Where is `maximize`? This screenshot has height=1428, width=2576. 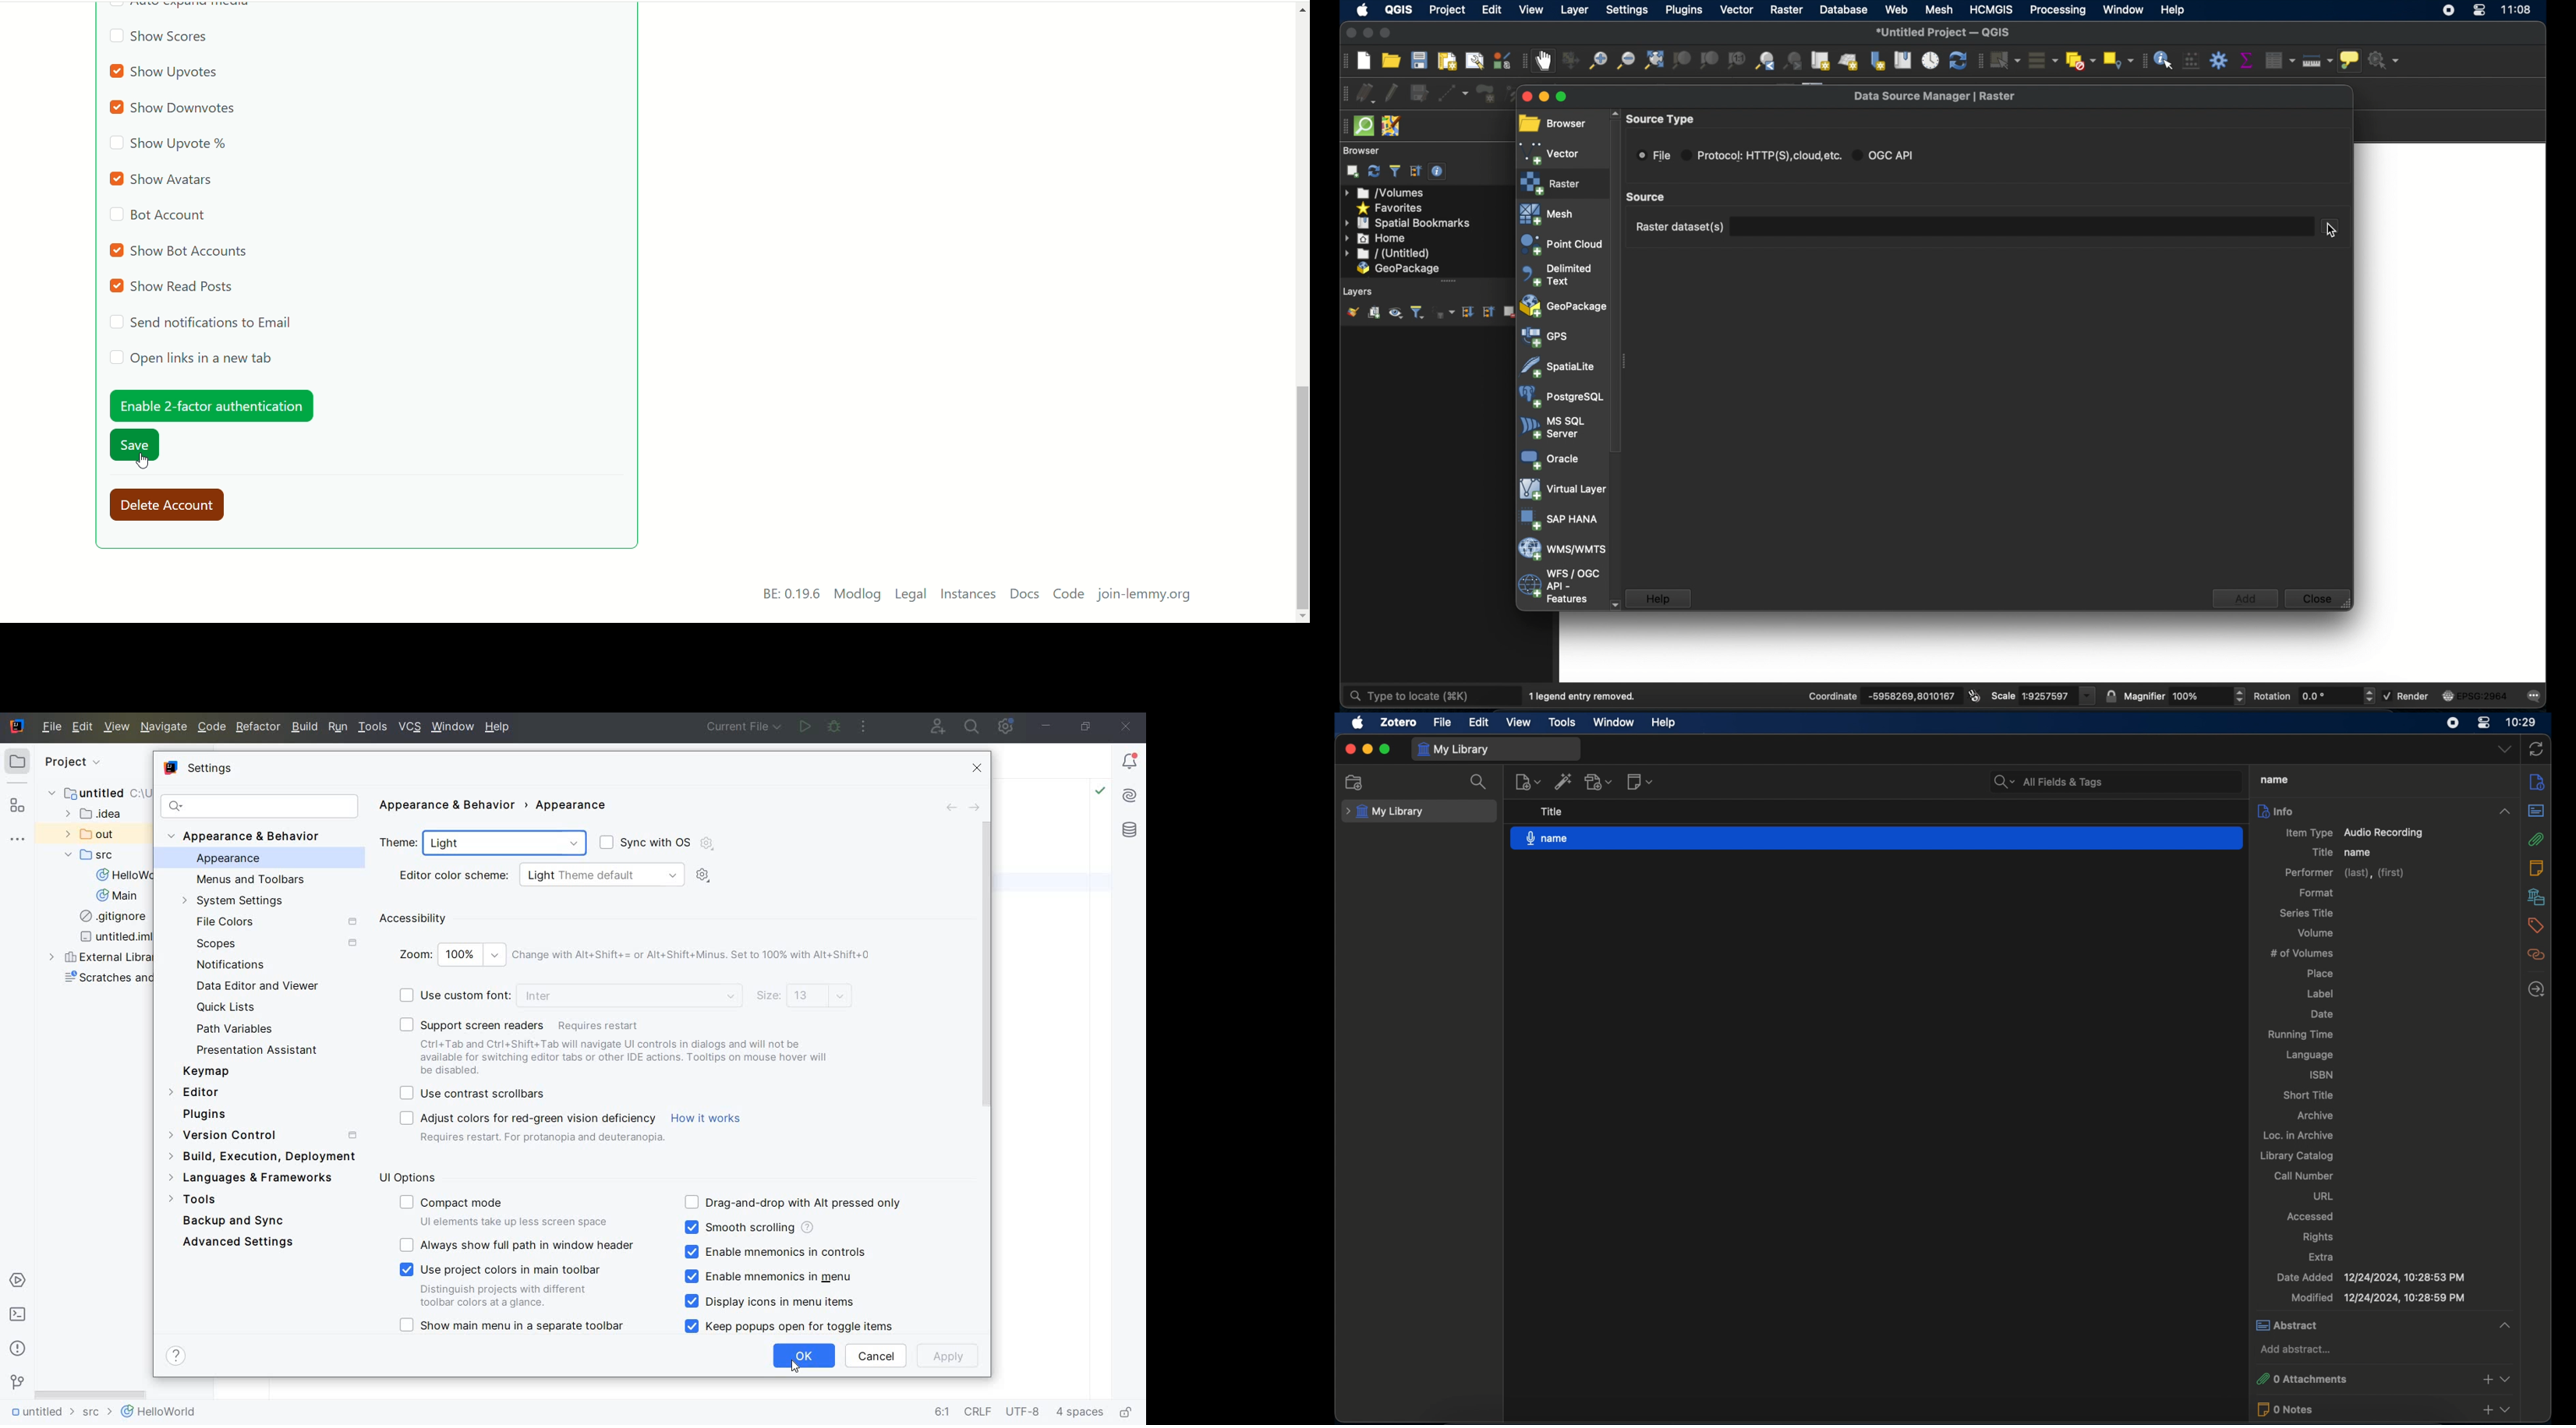 maximize is located at coordinates (1385, 749).